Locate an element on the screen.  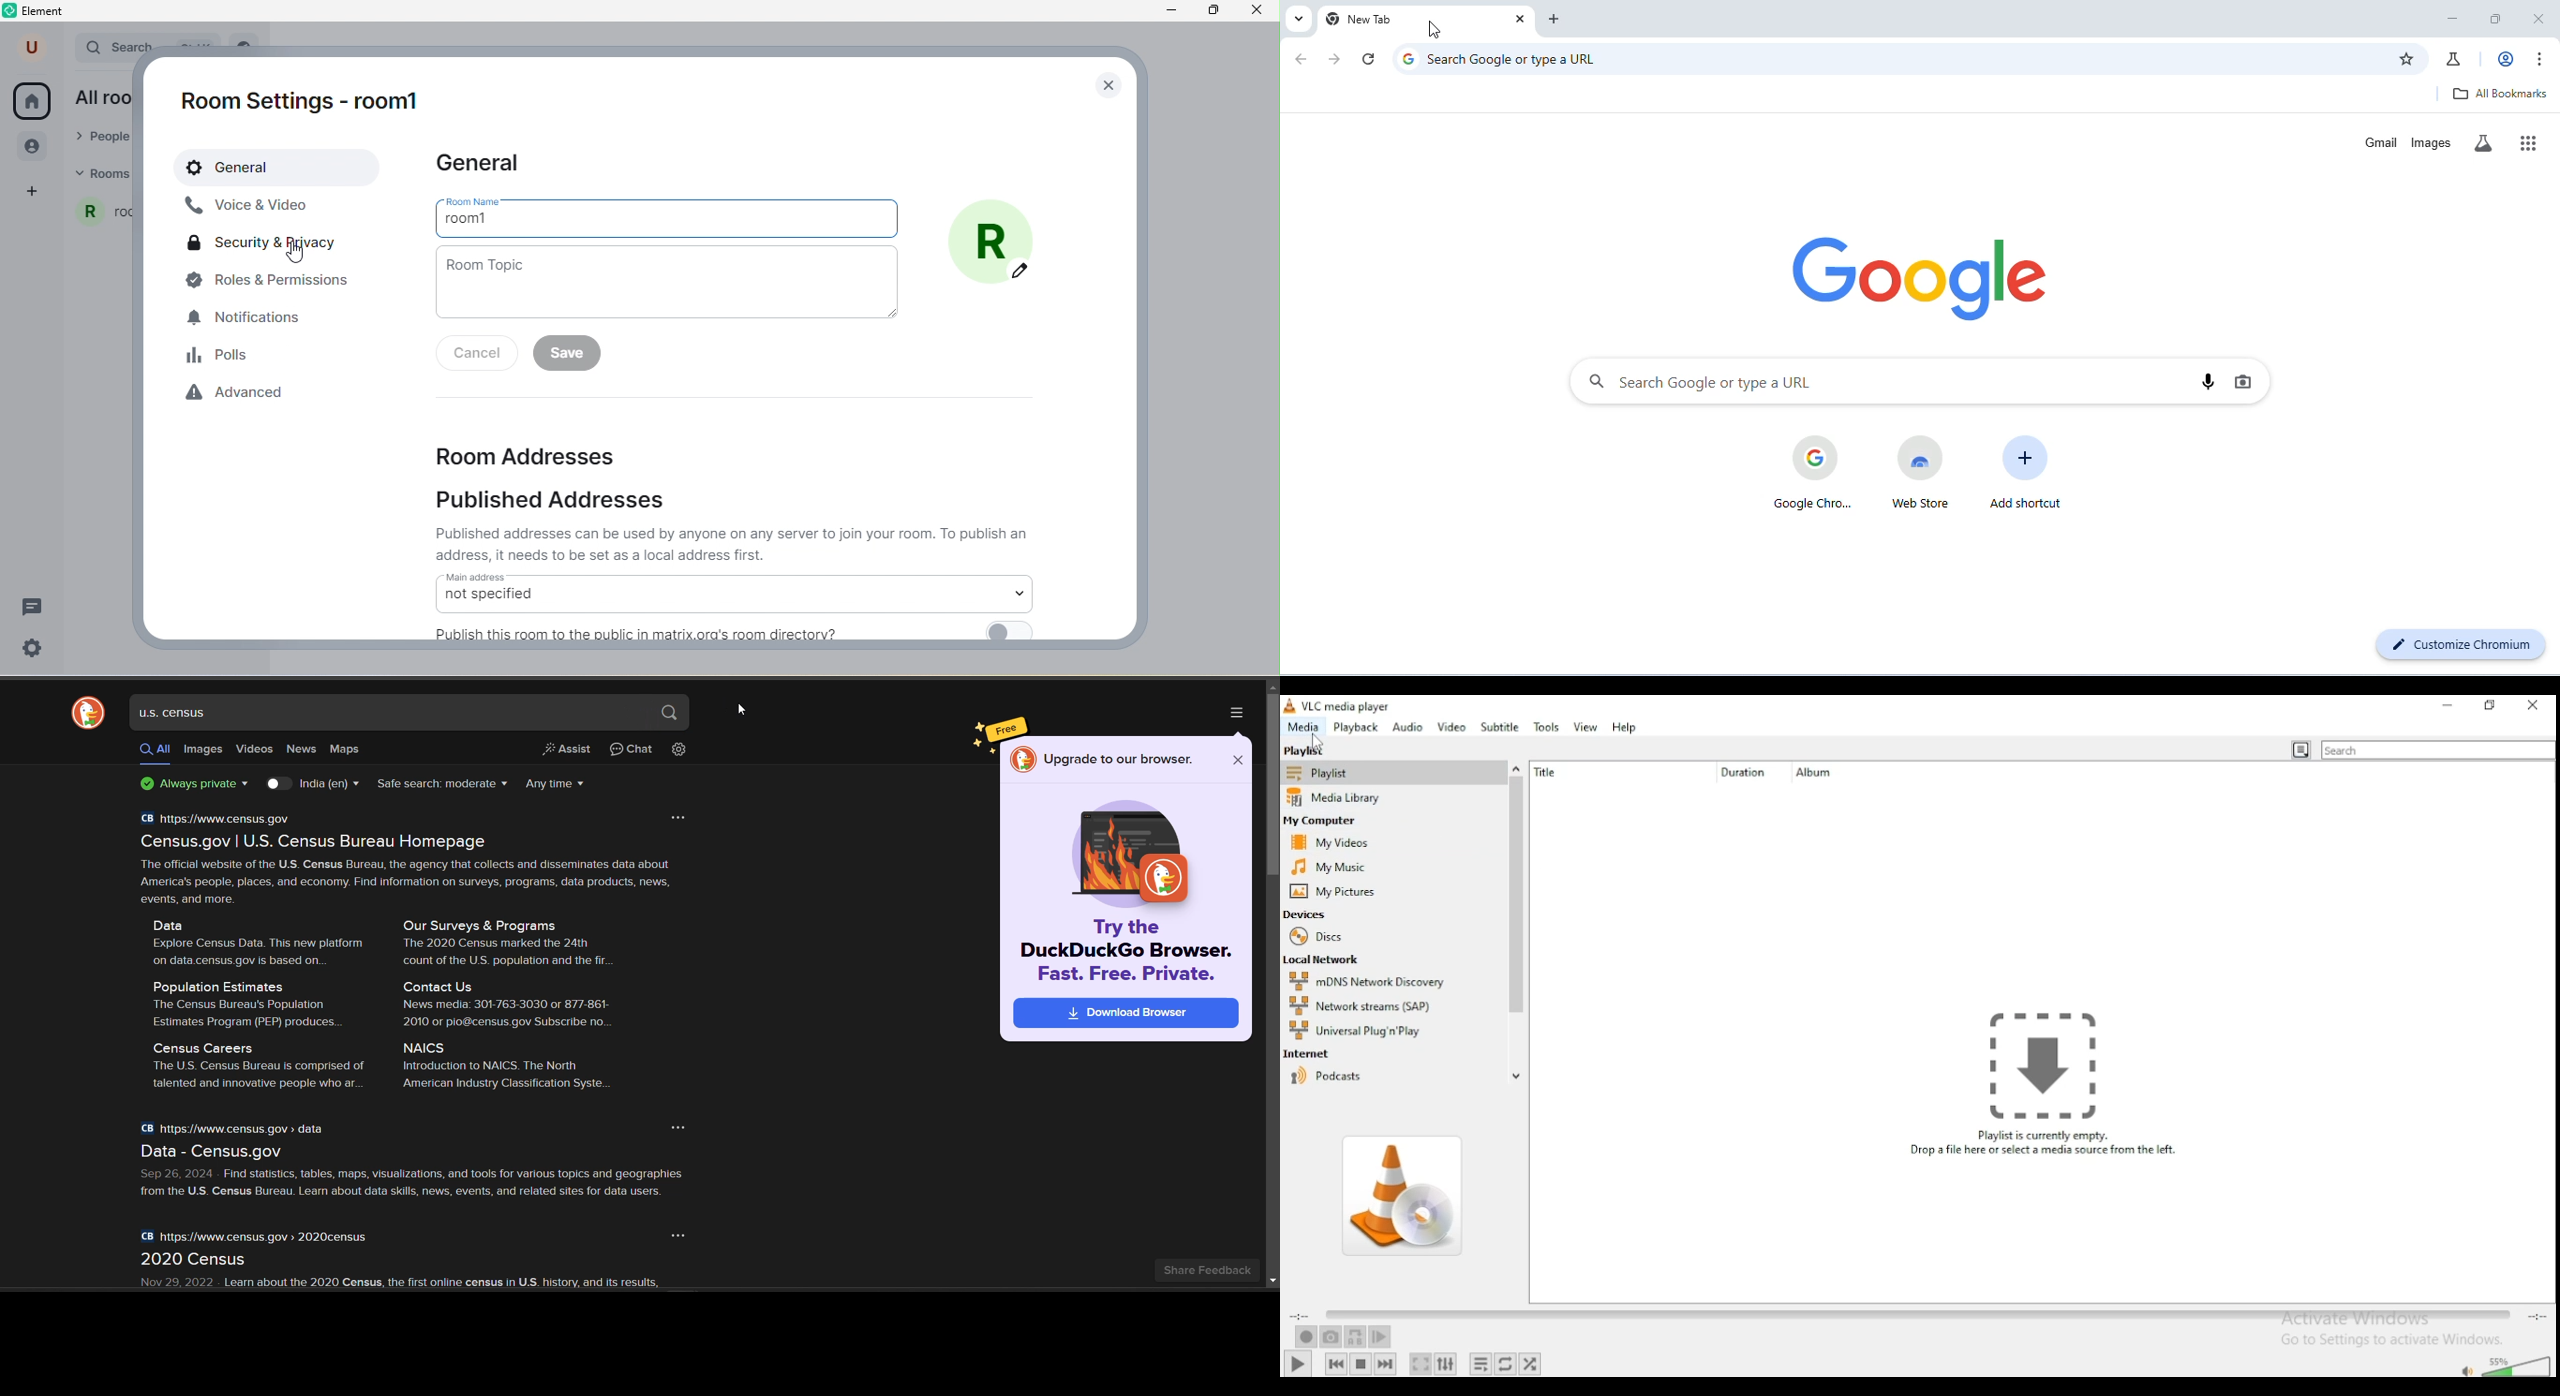
census gov data URL is located at coordinates (237, 1129).